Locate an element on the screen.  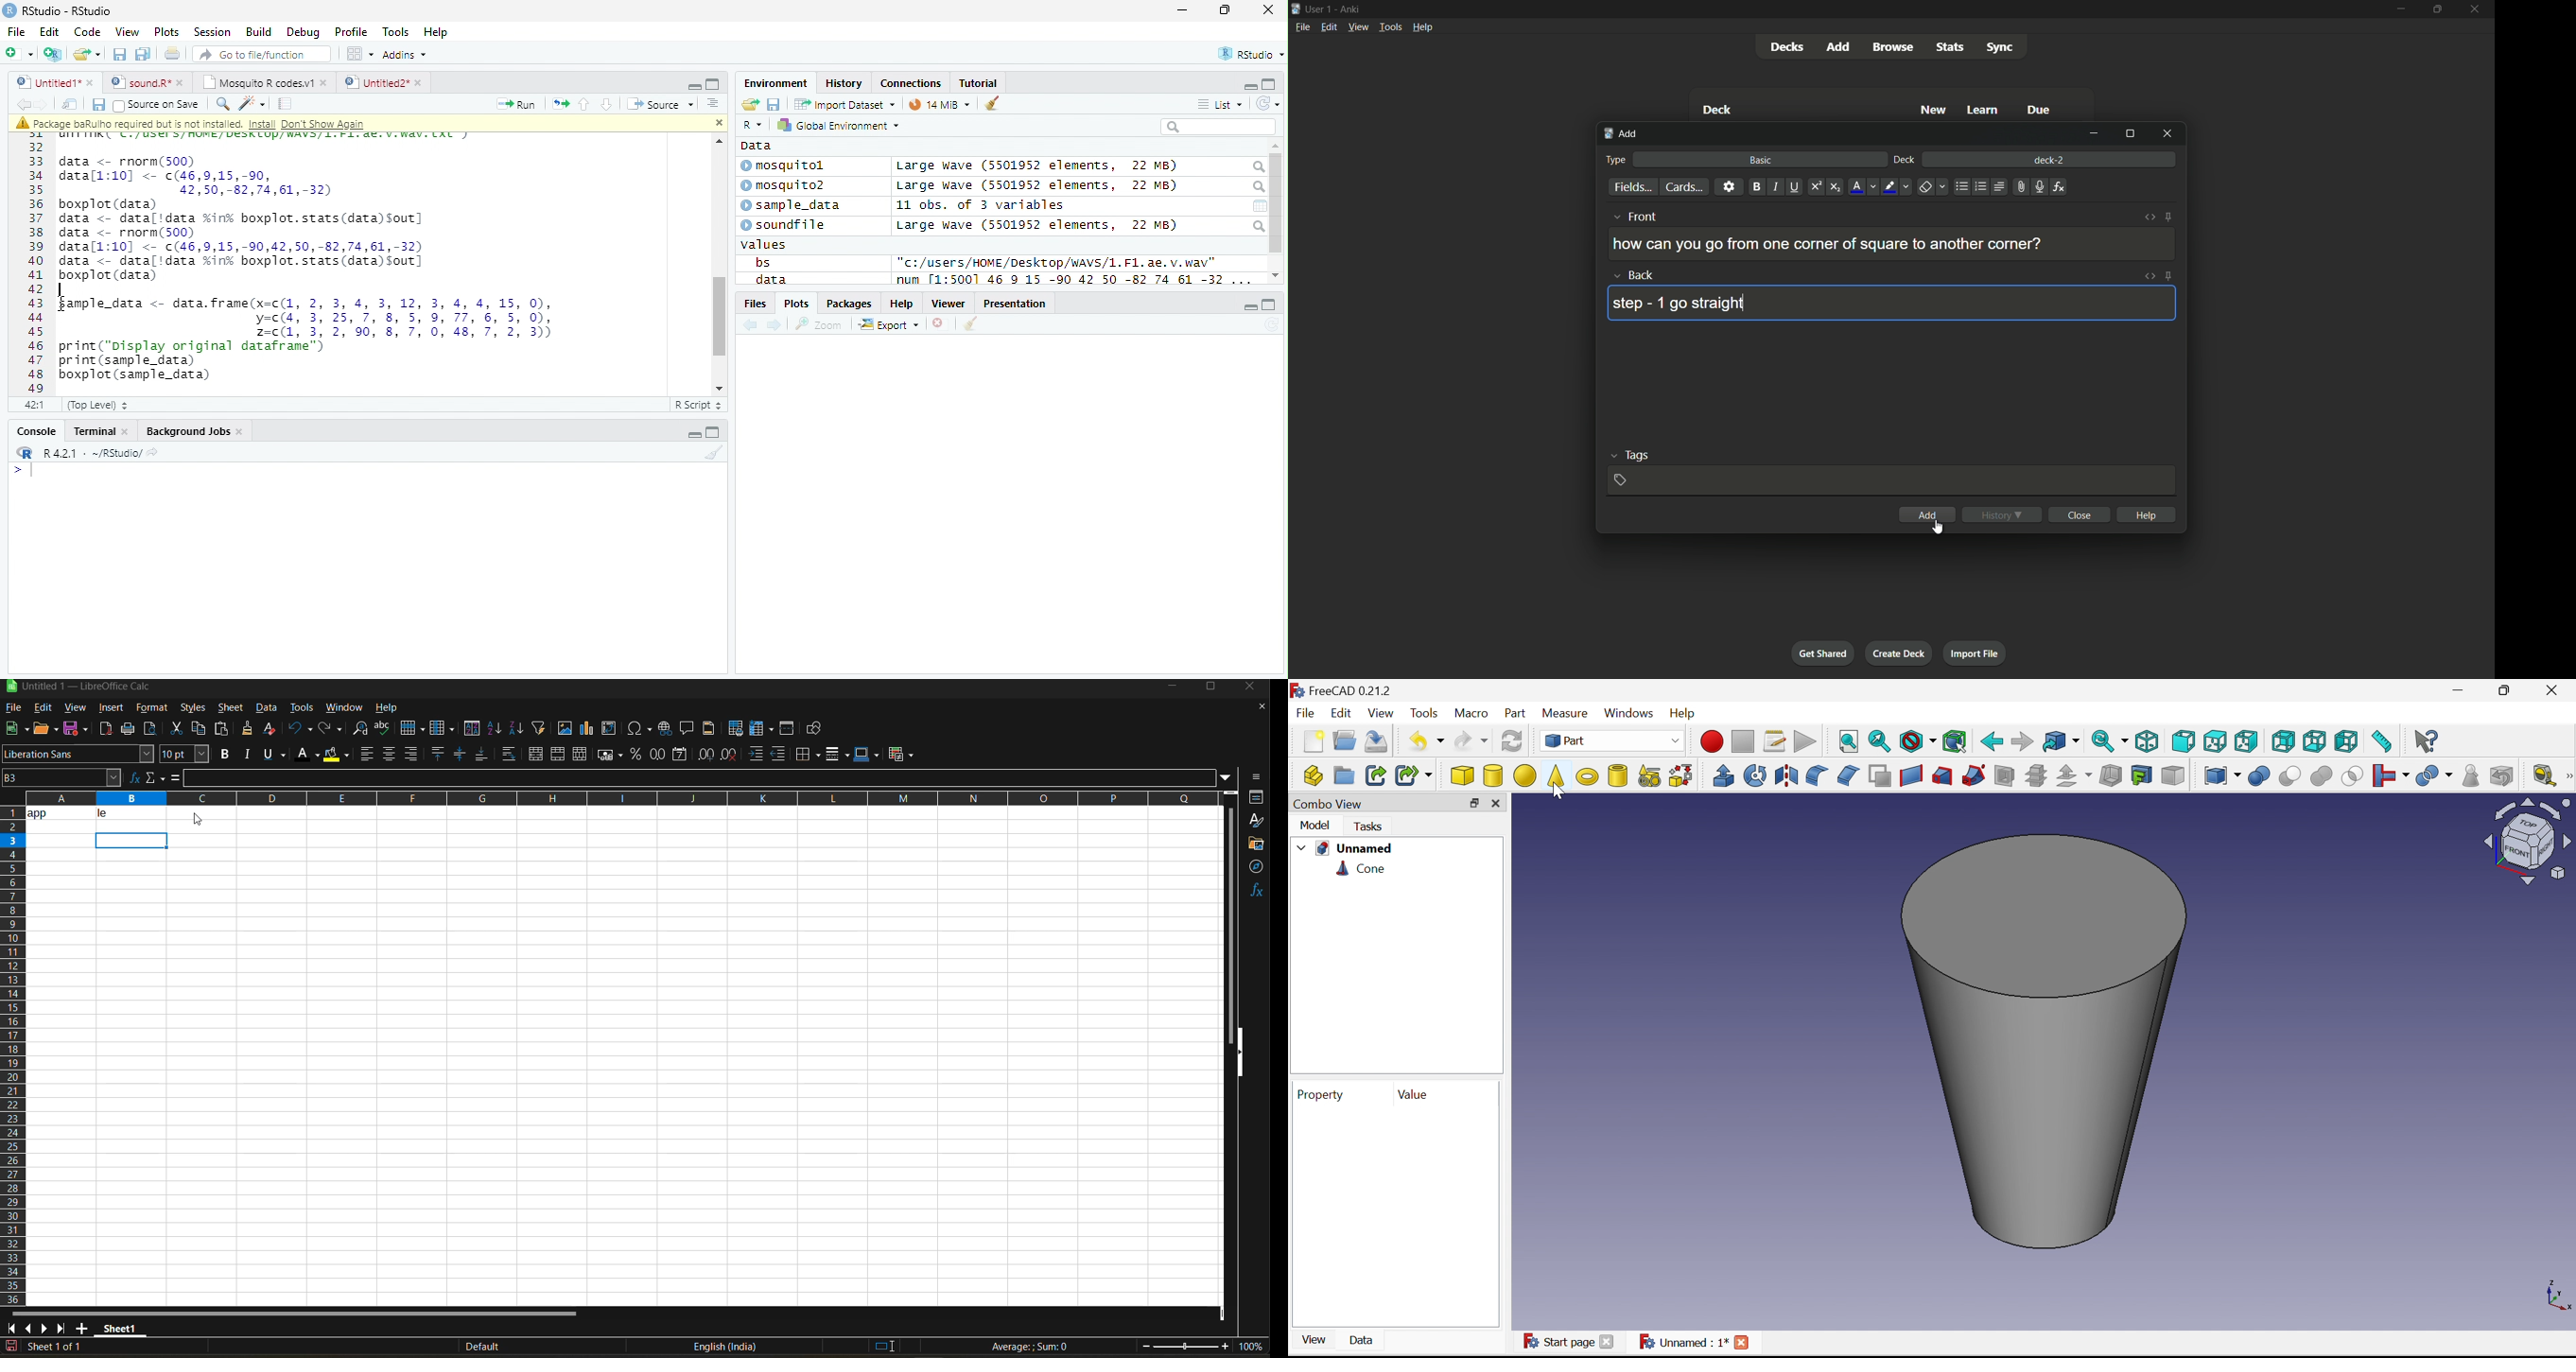
copy is located at coordinates (201, 729).